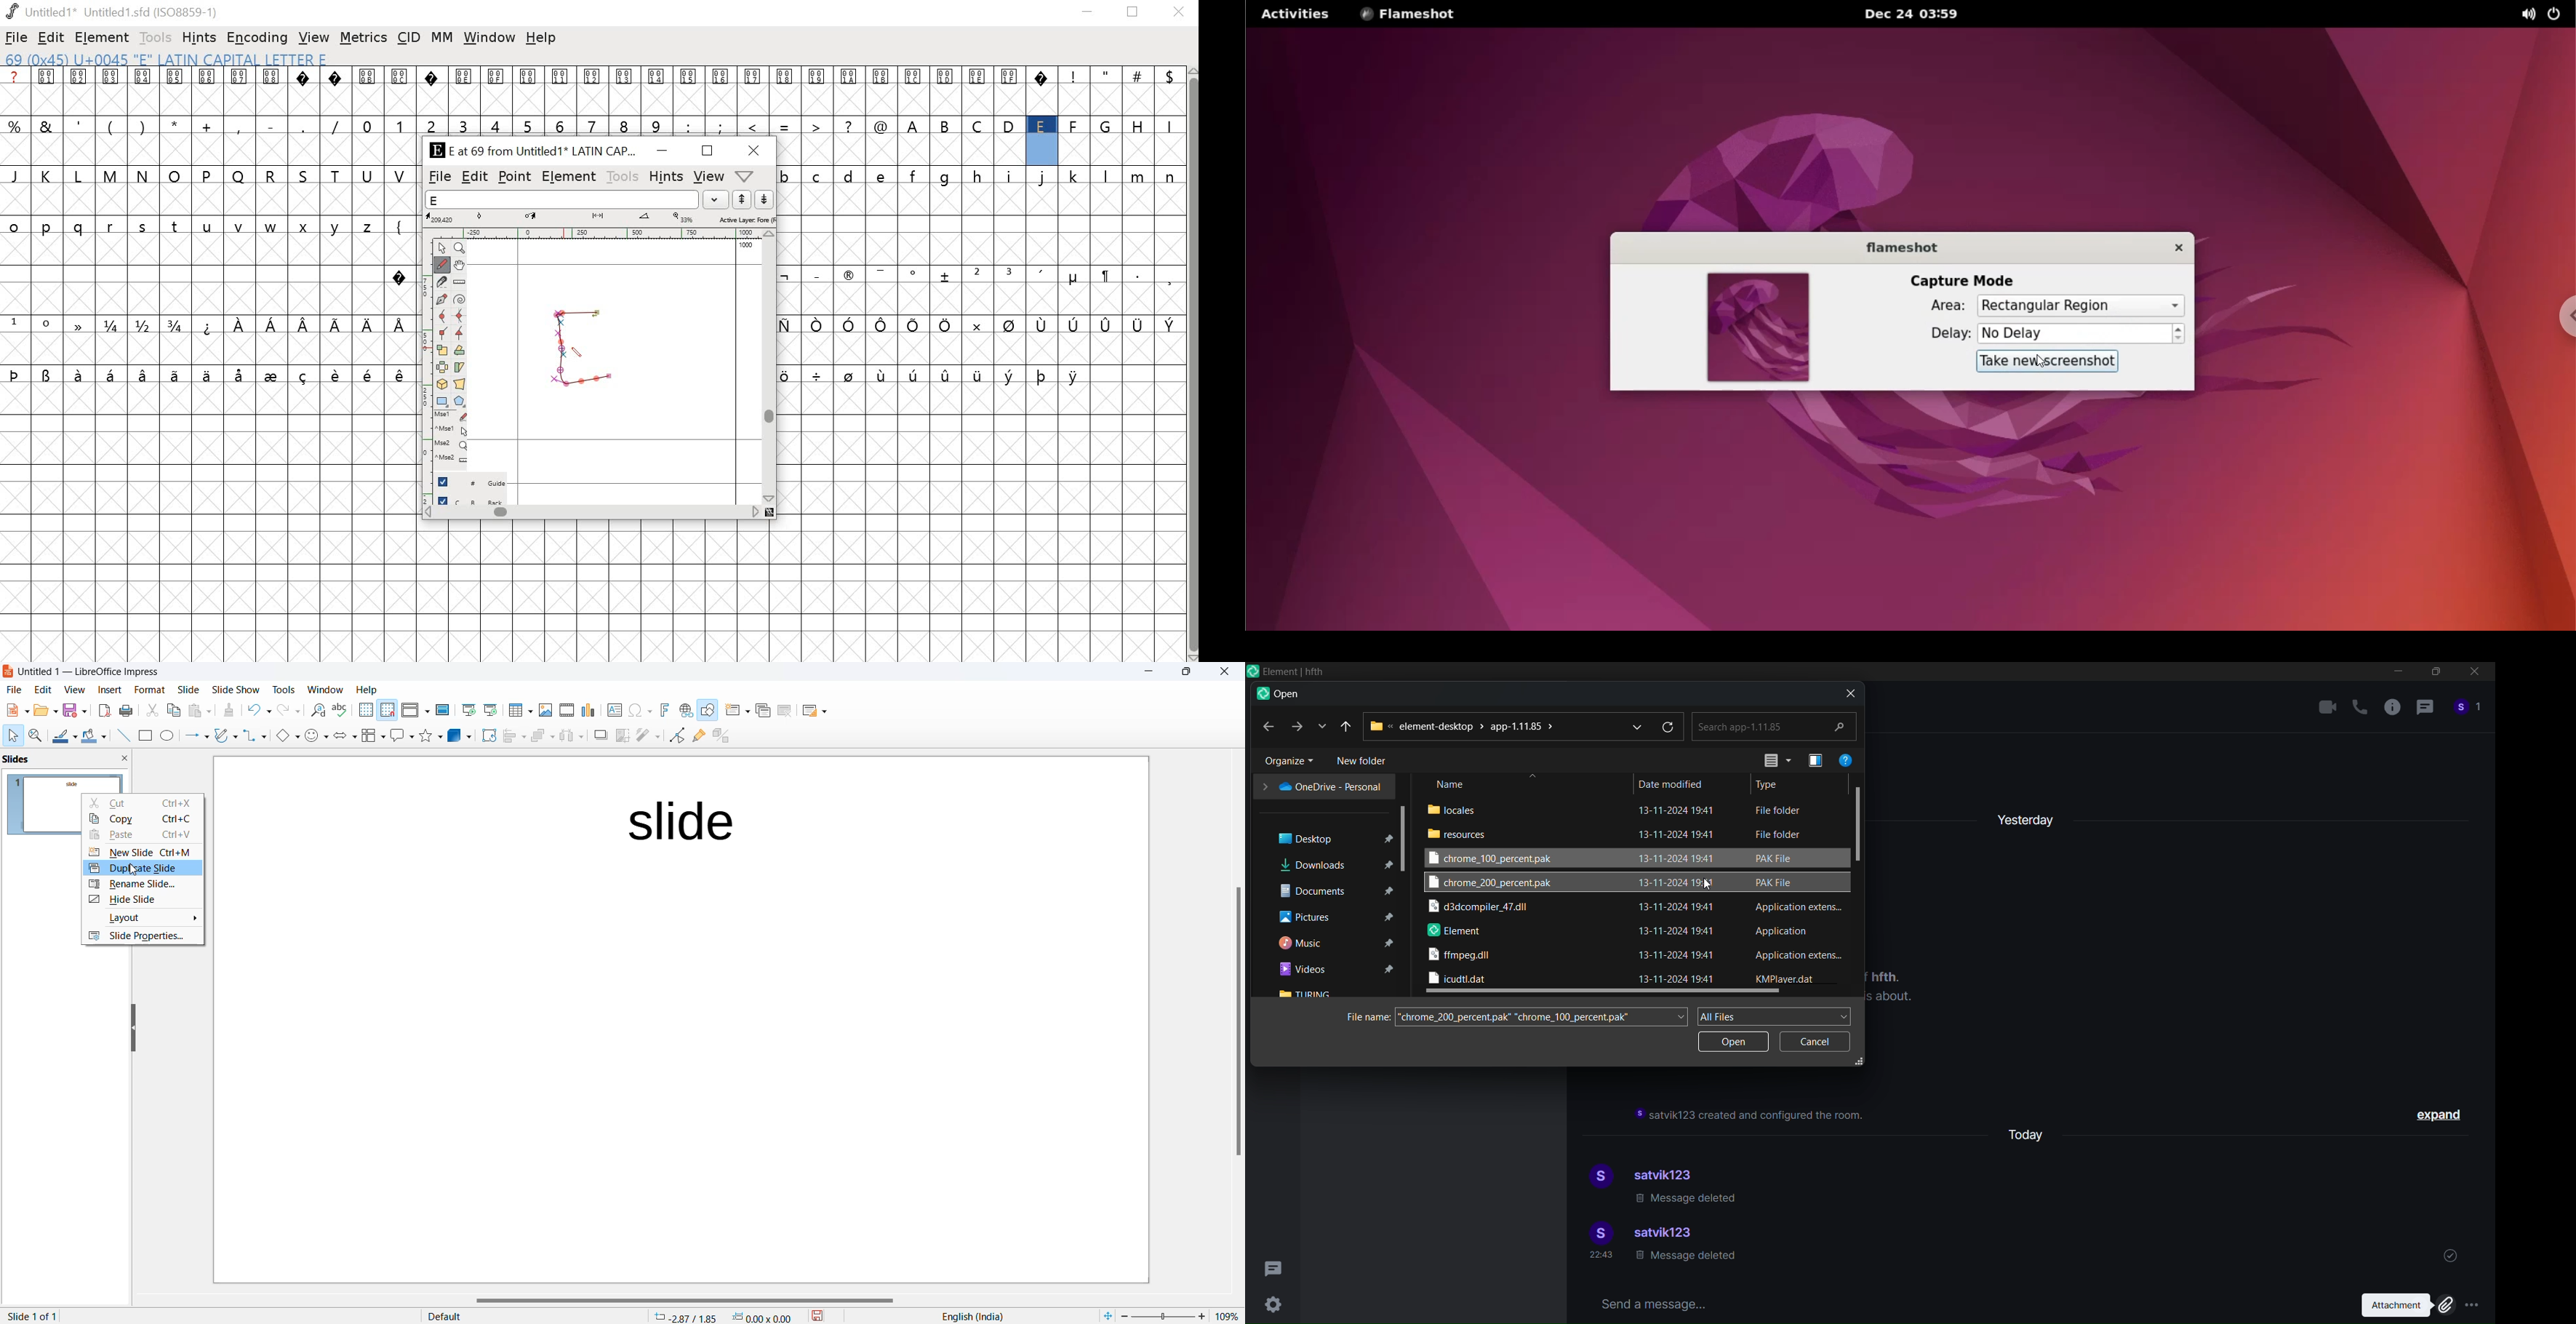 This screenshot has width=2576, height=1344. I want to click on attachment, so click(2403, 1305).